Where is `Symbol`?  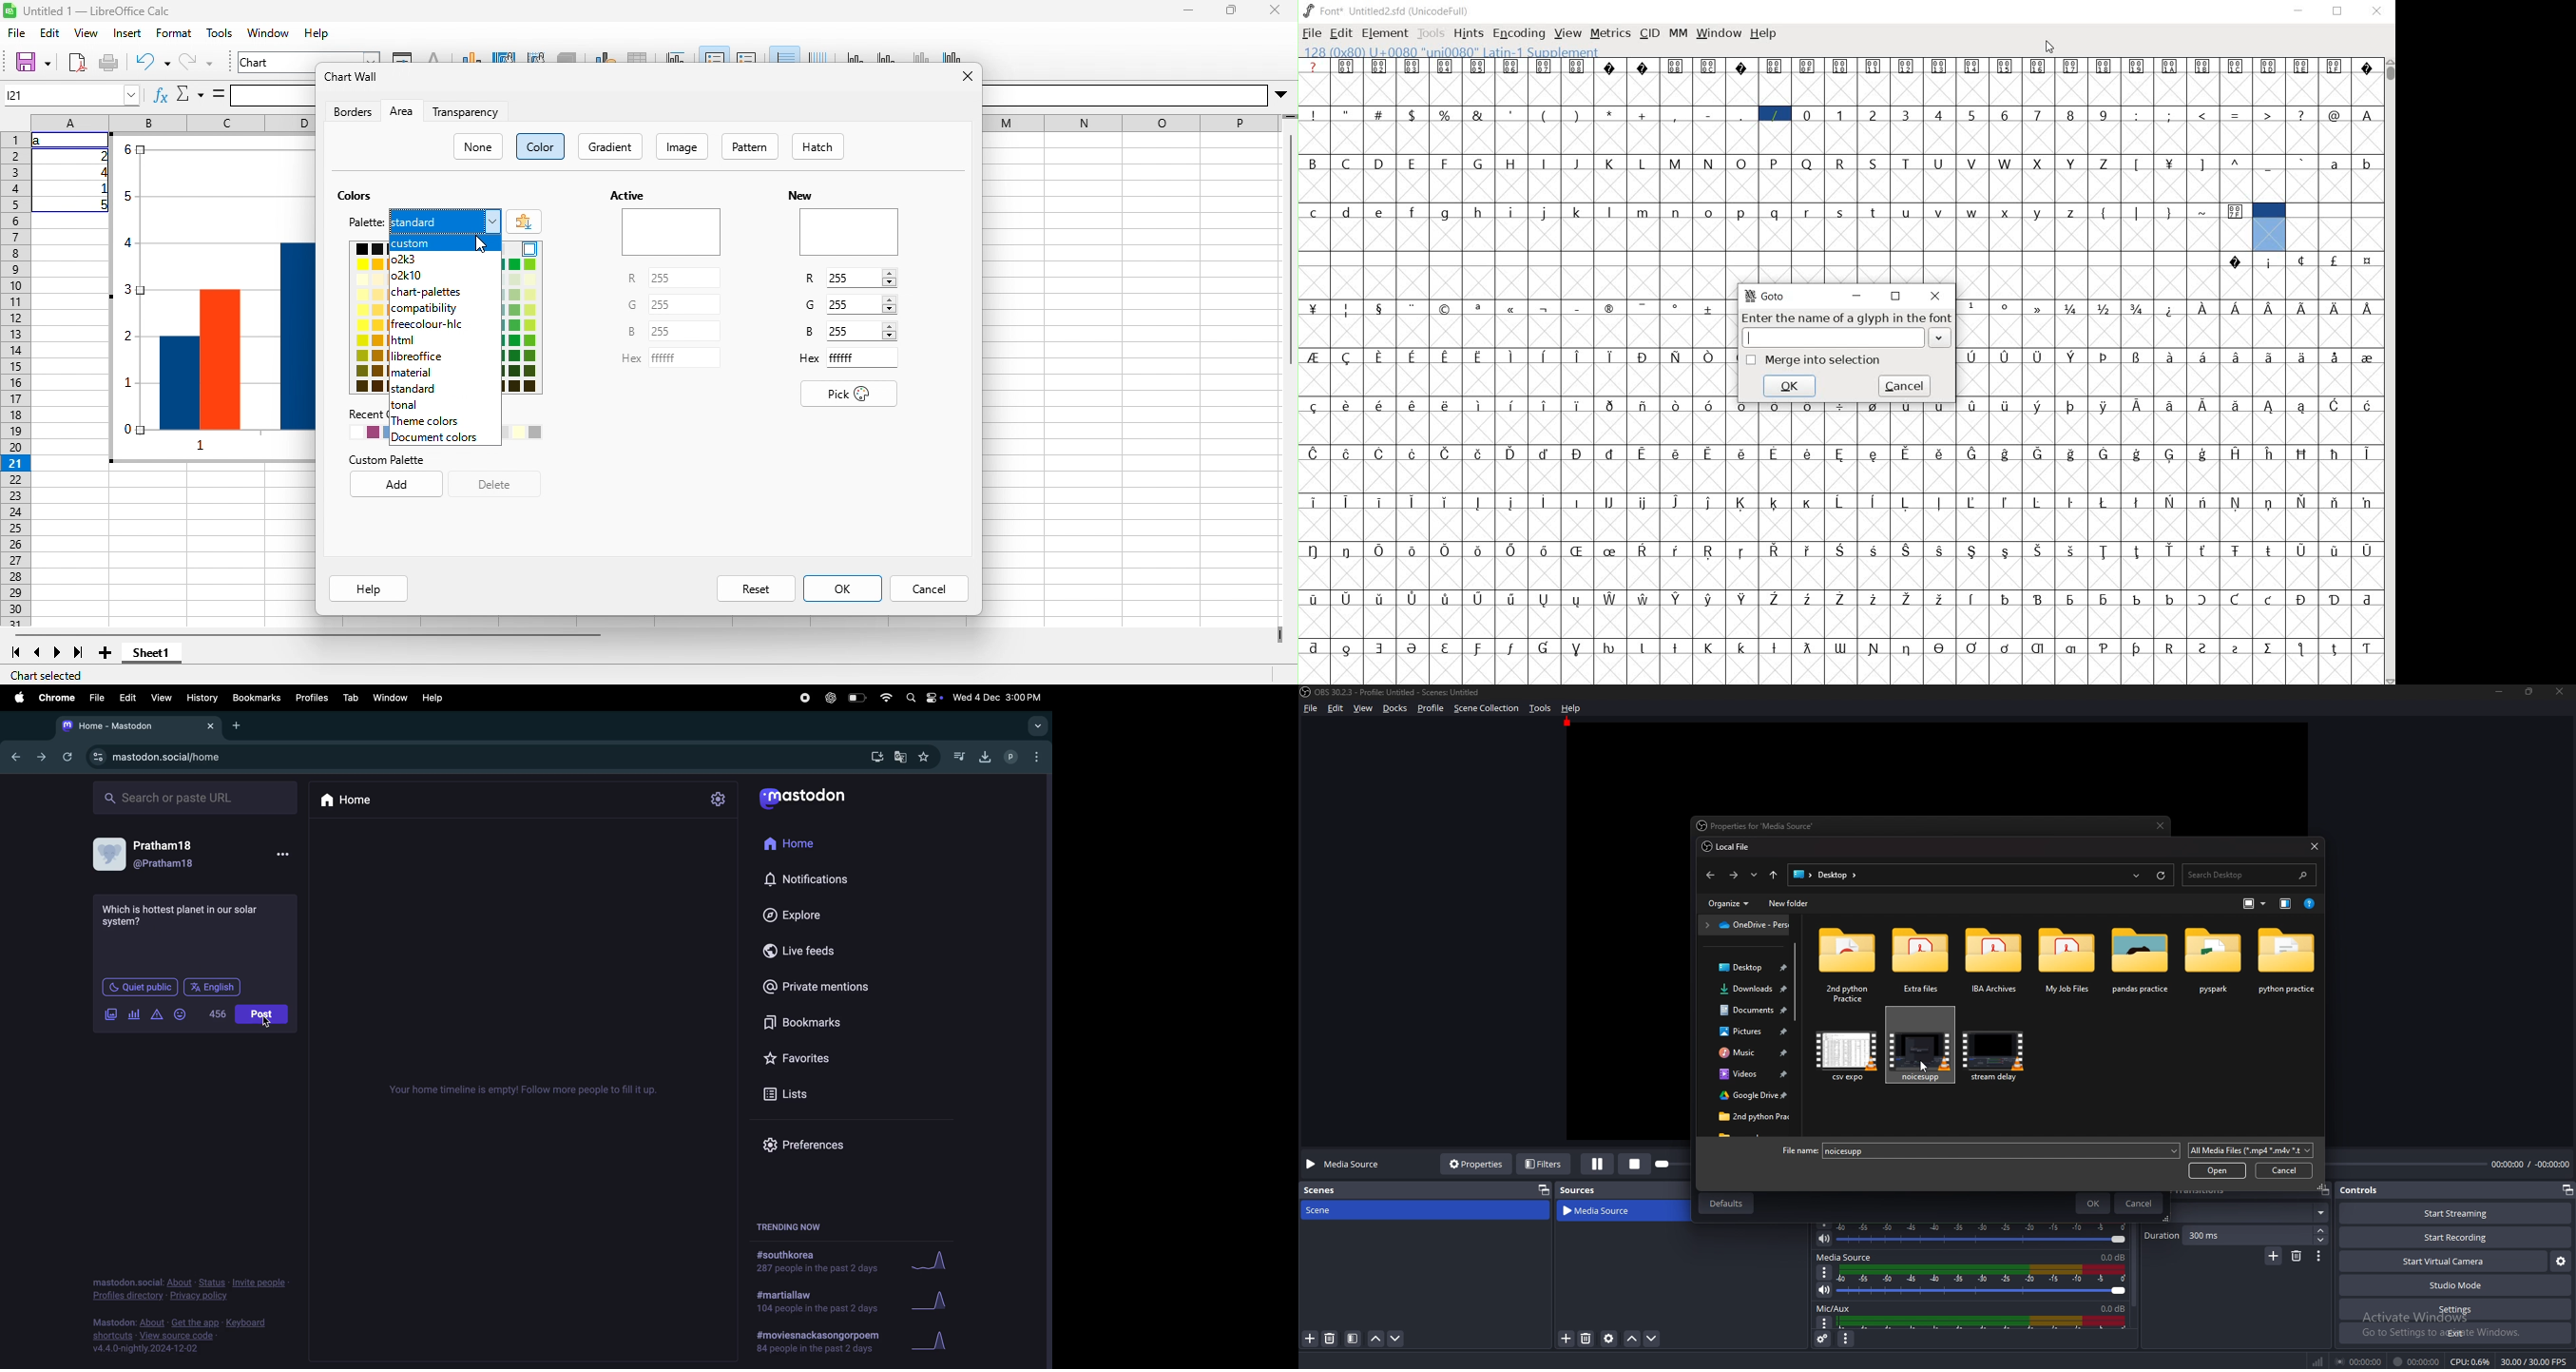 Symbol is located at coordinates (2302, 598).